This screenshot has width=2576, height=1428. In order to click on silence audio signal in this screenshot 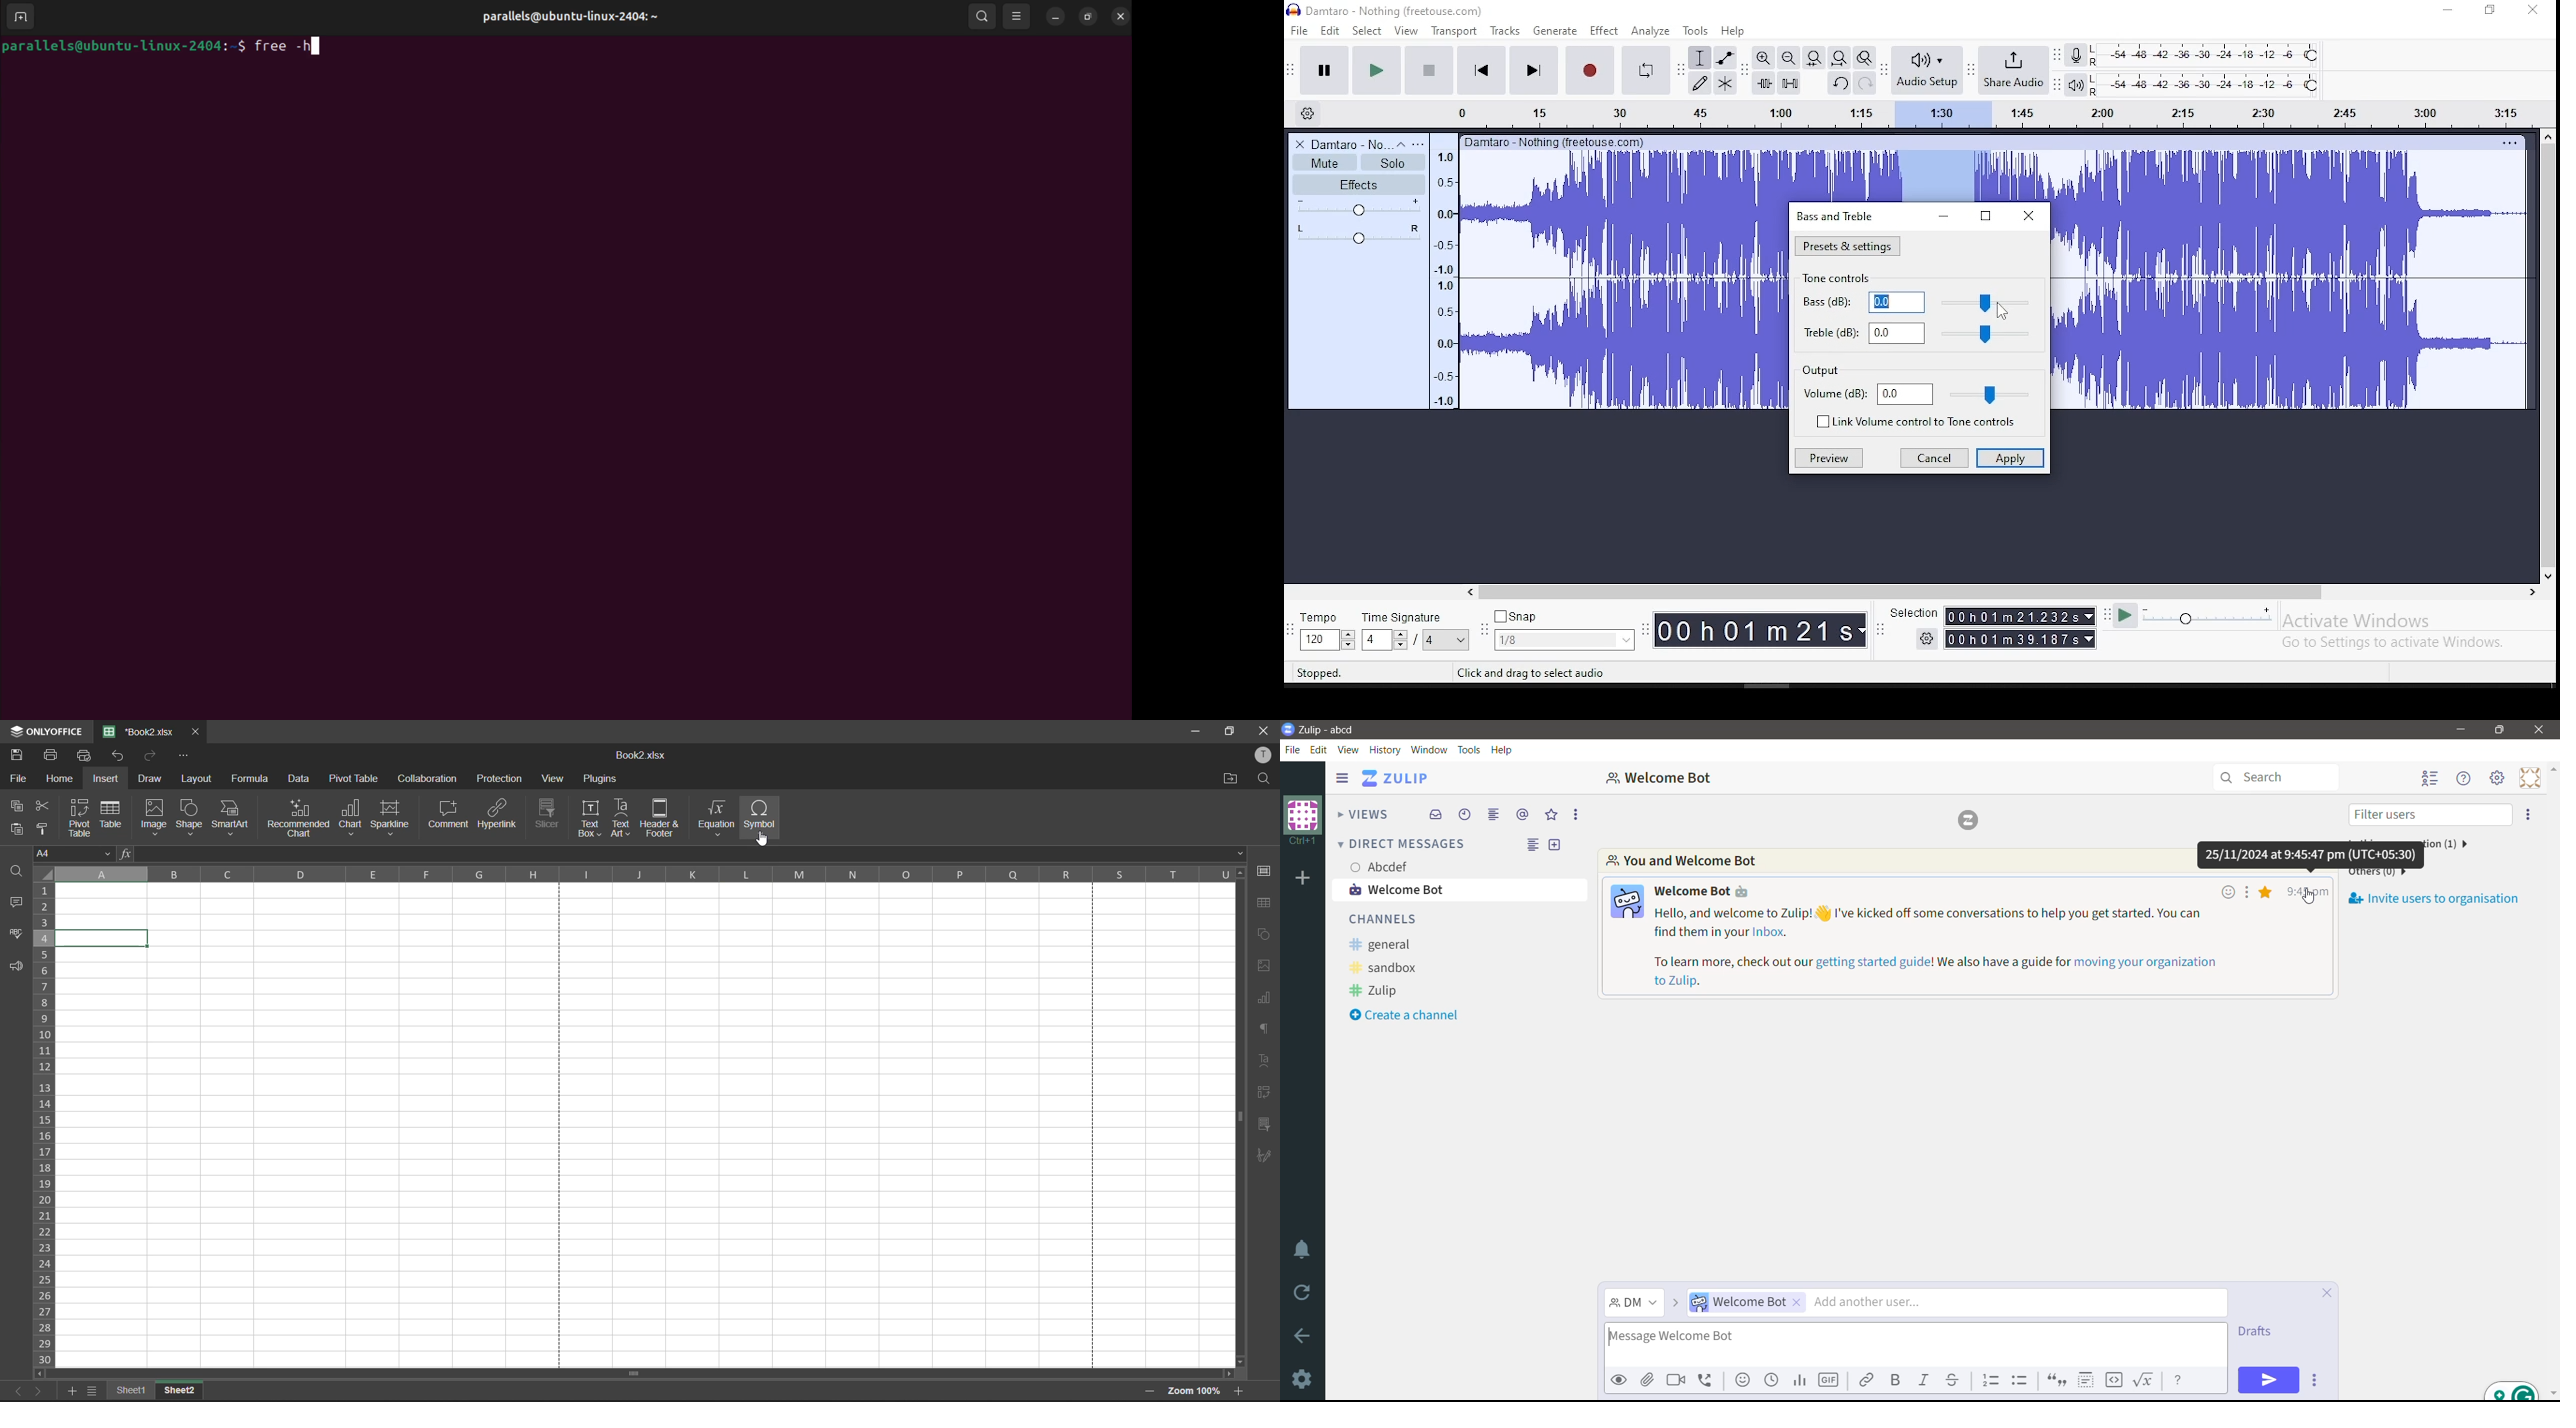, I will do `click(1790, 83)`.